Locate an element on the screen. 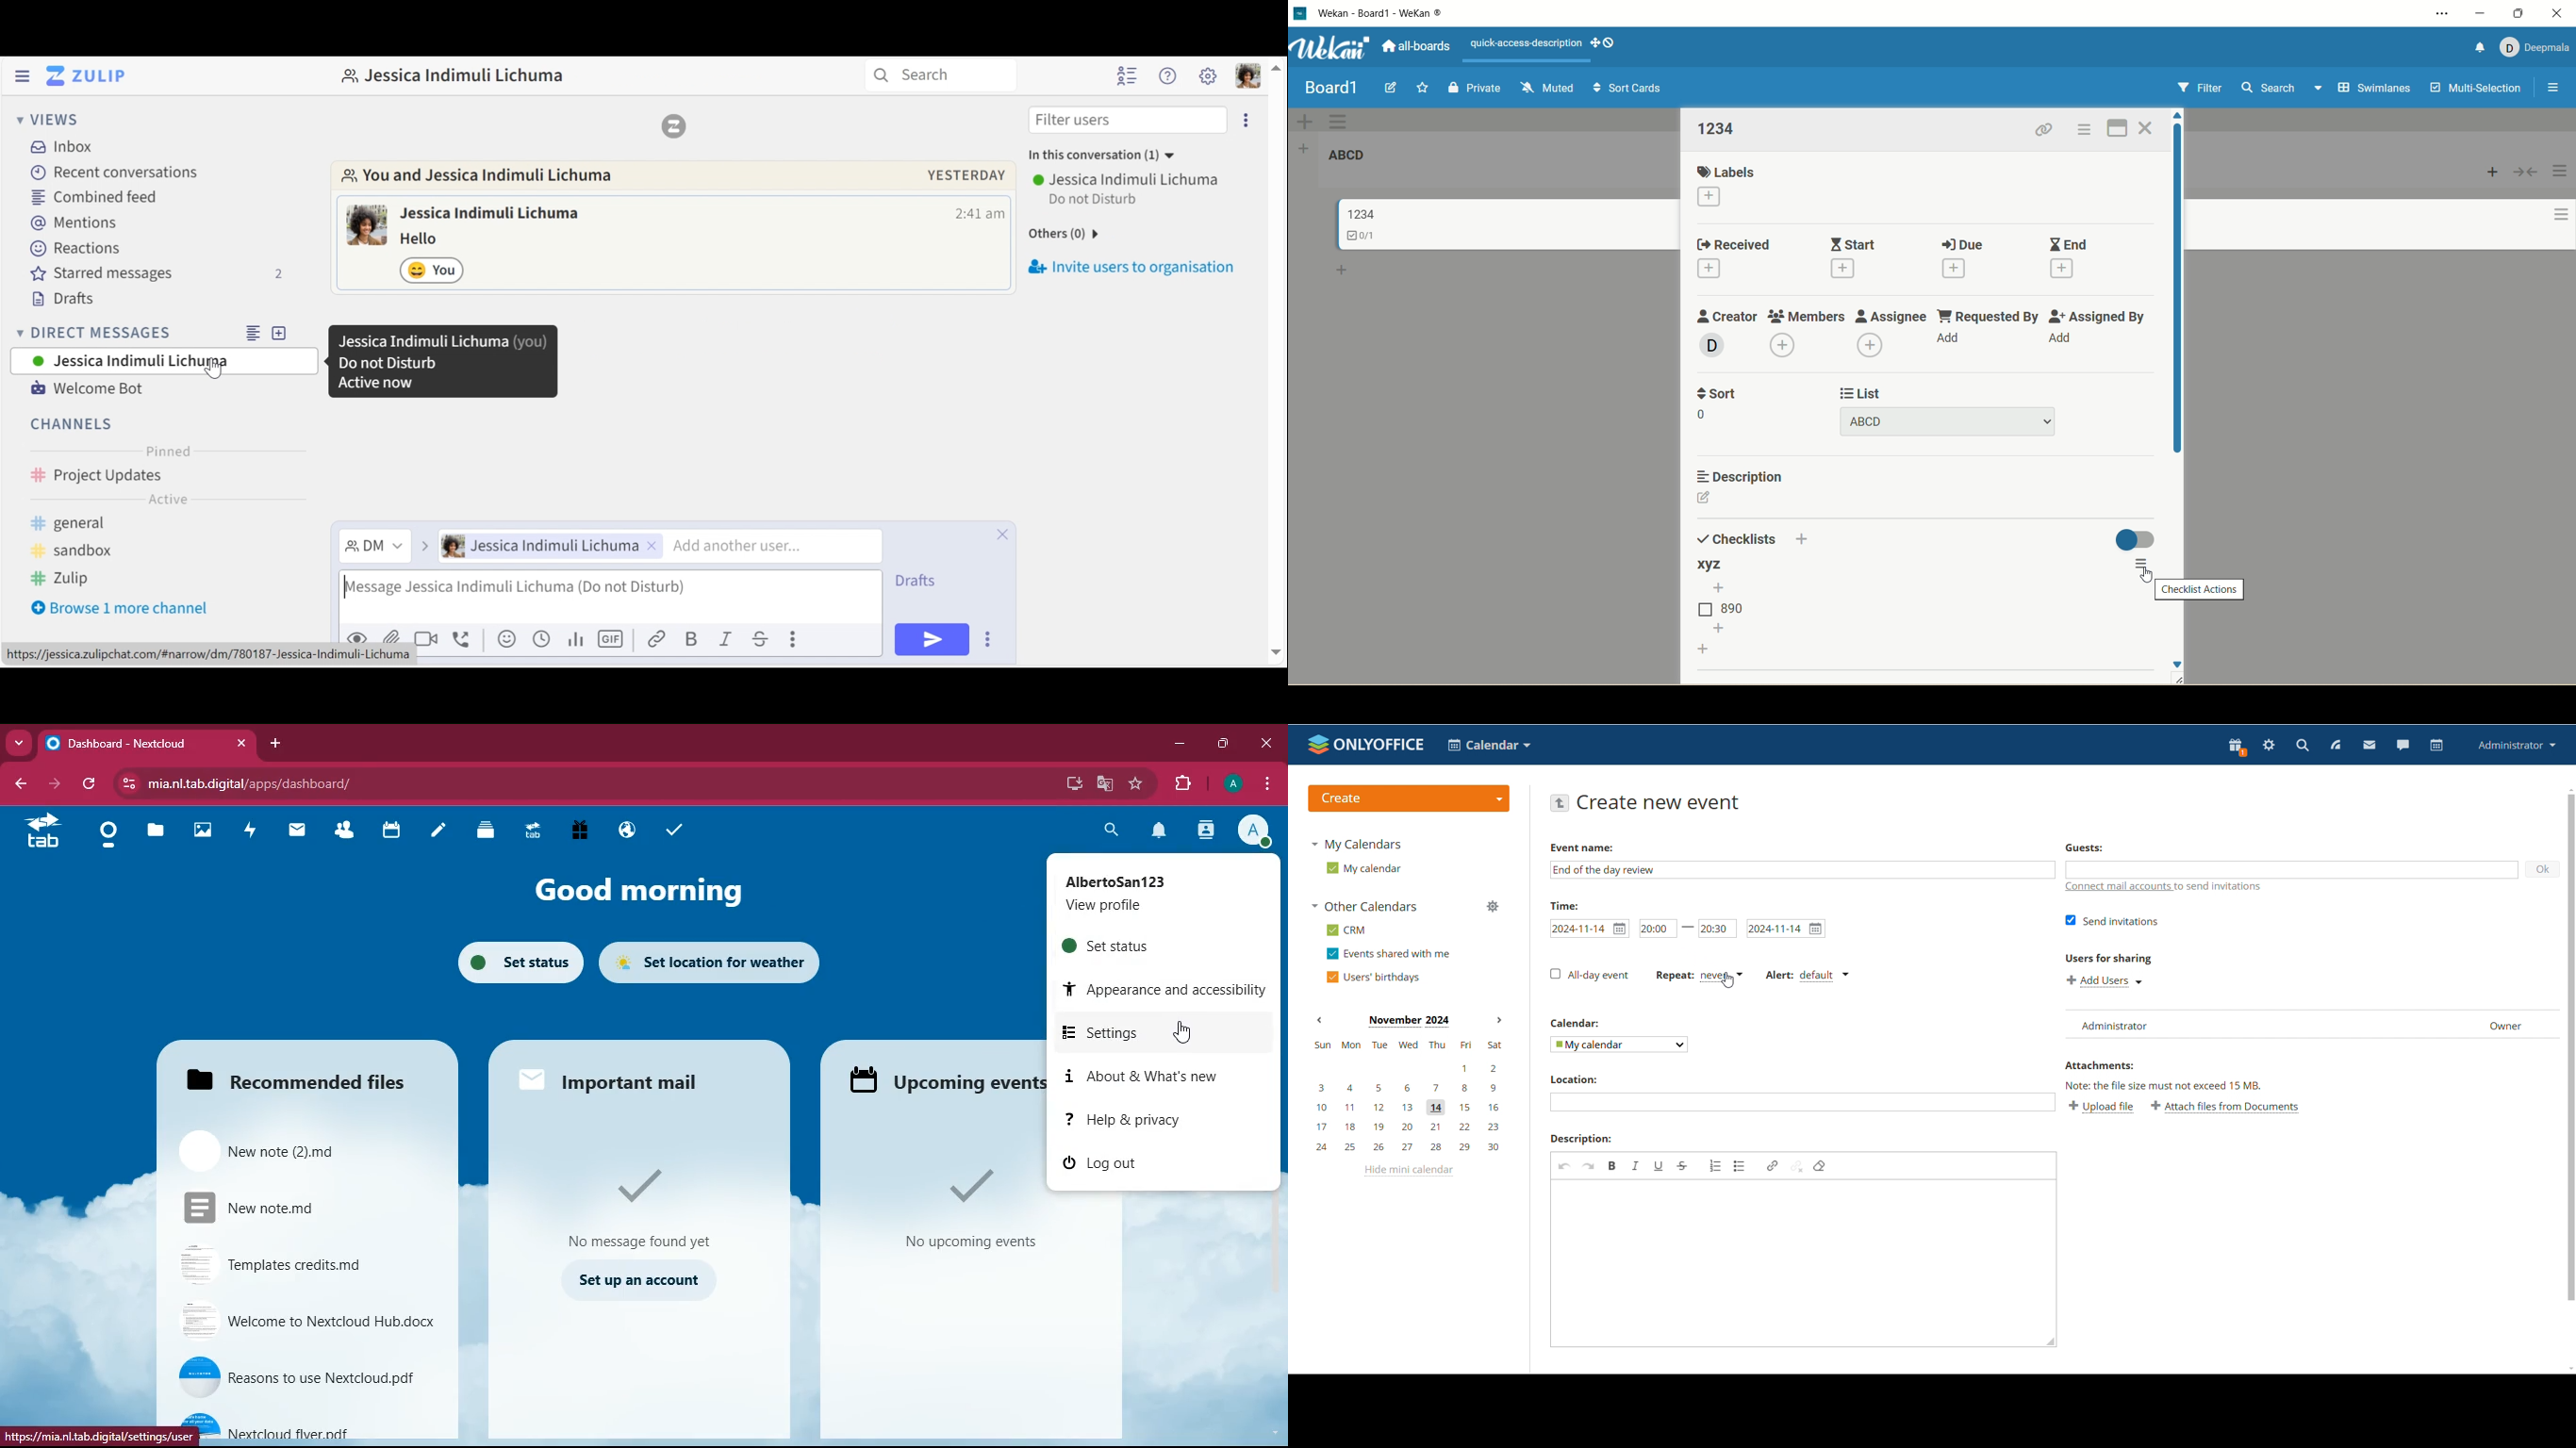  profile is located at coordinates (1252, 830).